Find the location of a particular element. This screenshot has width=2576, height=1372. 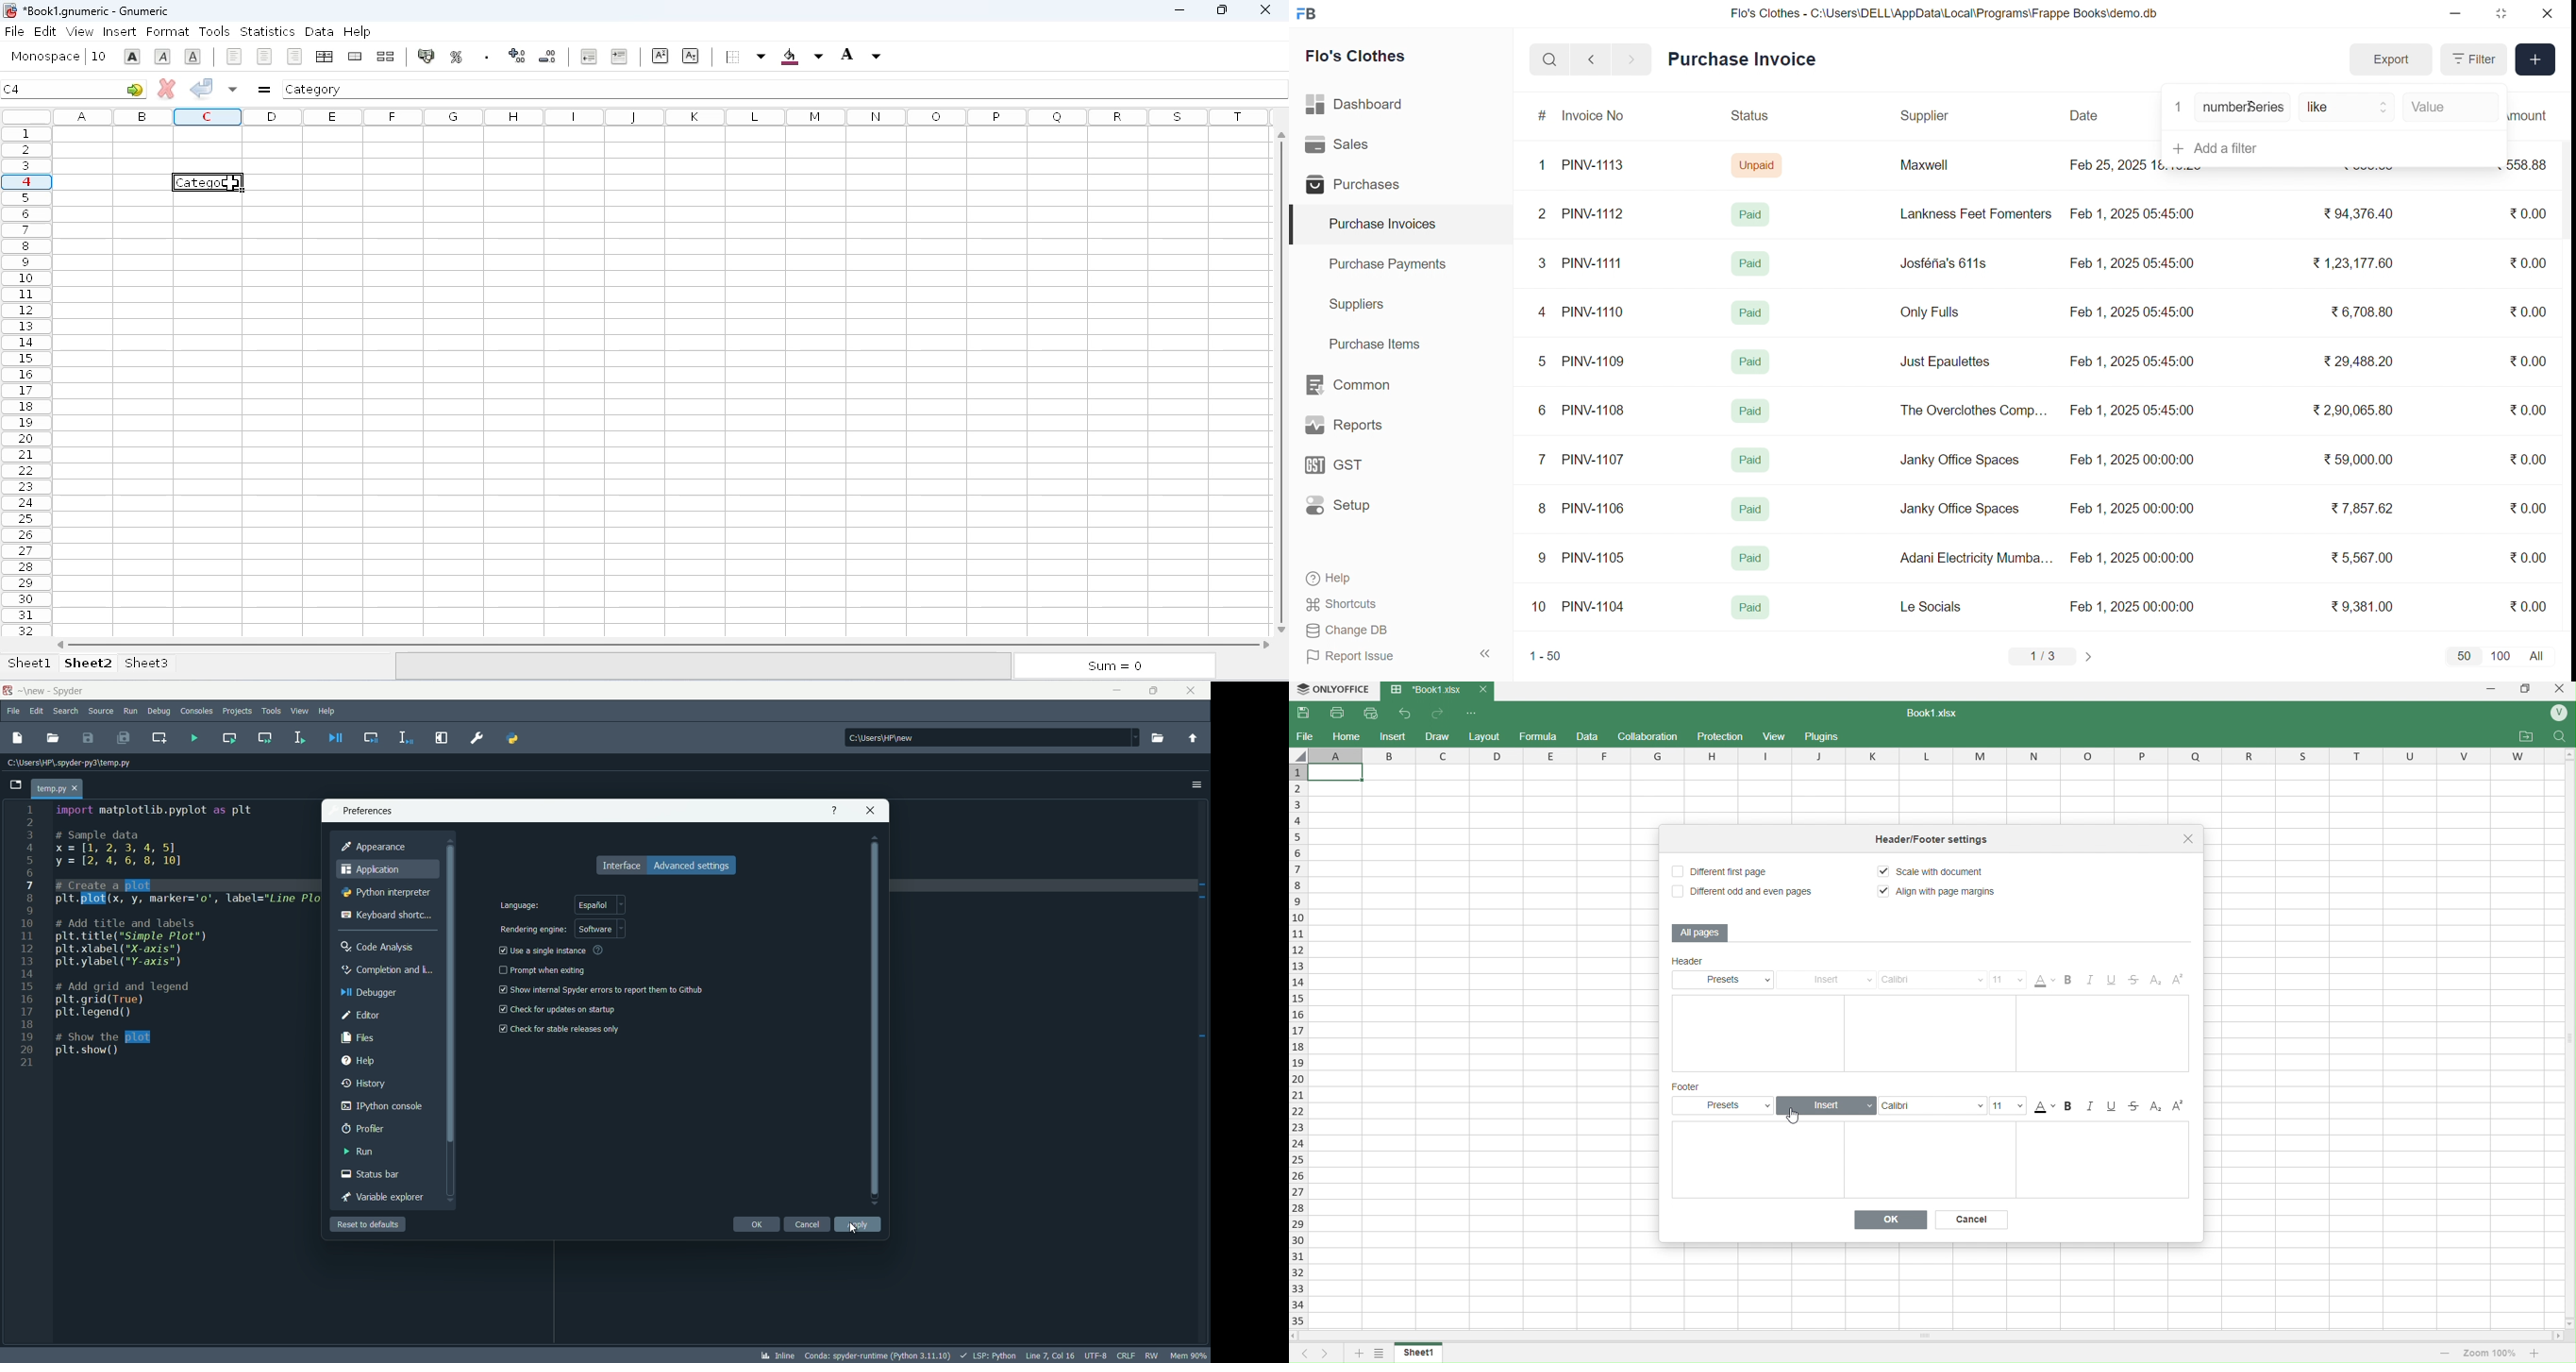

use a single instance is located at coordinates (549, 950).